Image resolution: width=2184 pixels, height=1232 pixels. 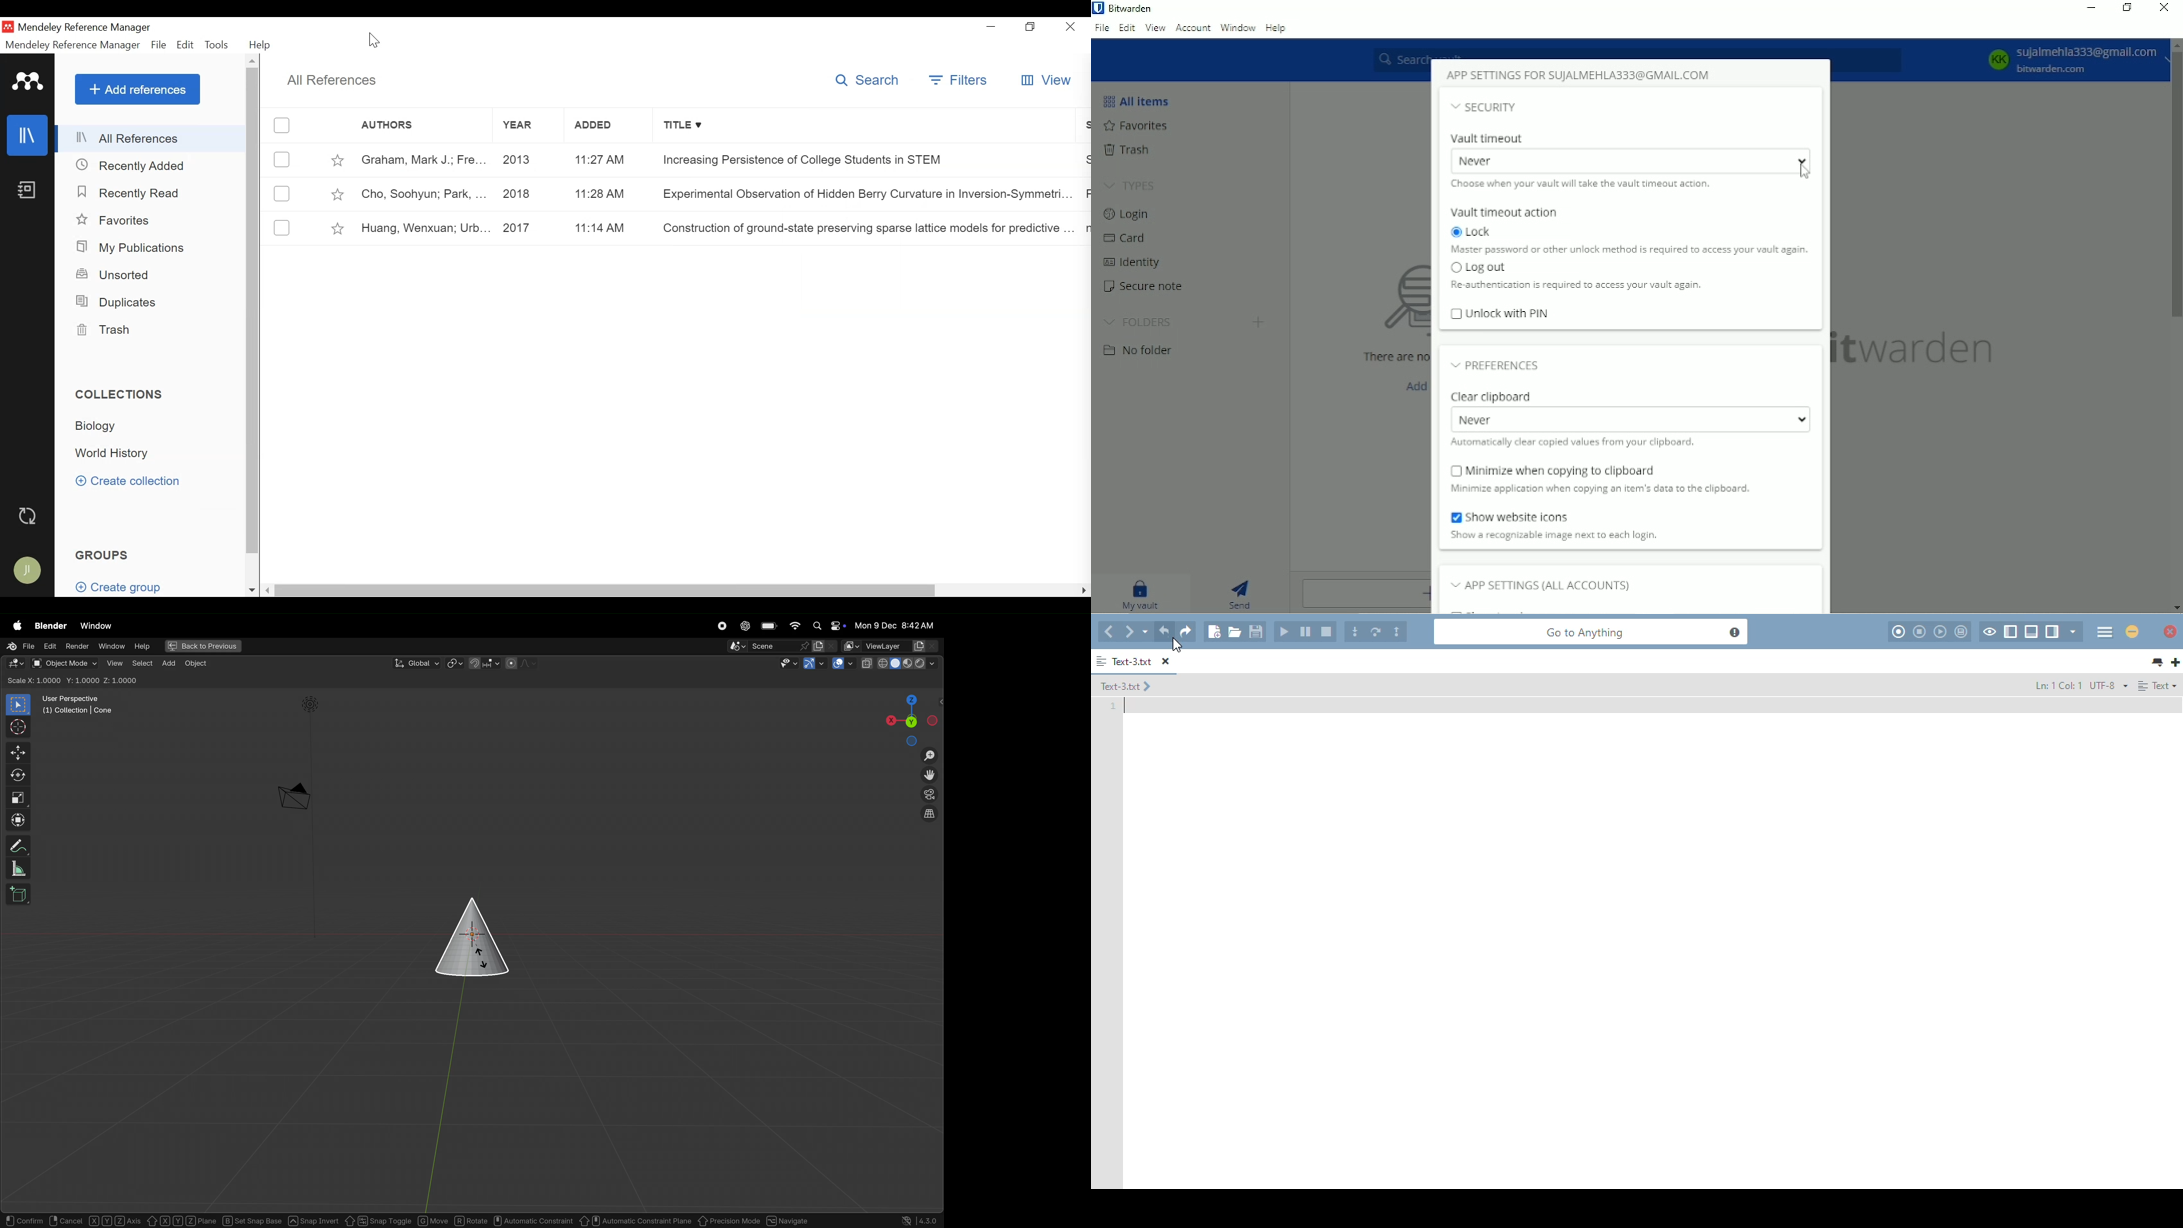 I want to click on Navigate, so click(x=789, y=1221).